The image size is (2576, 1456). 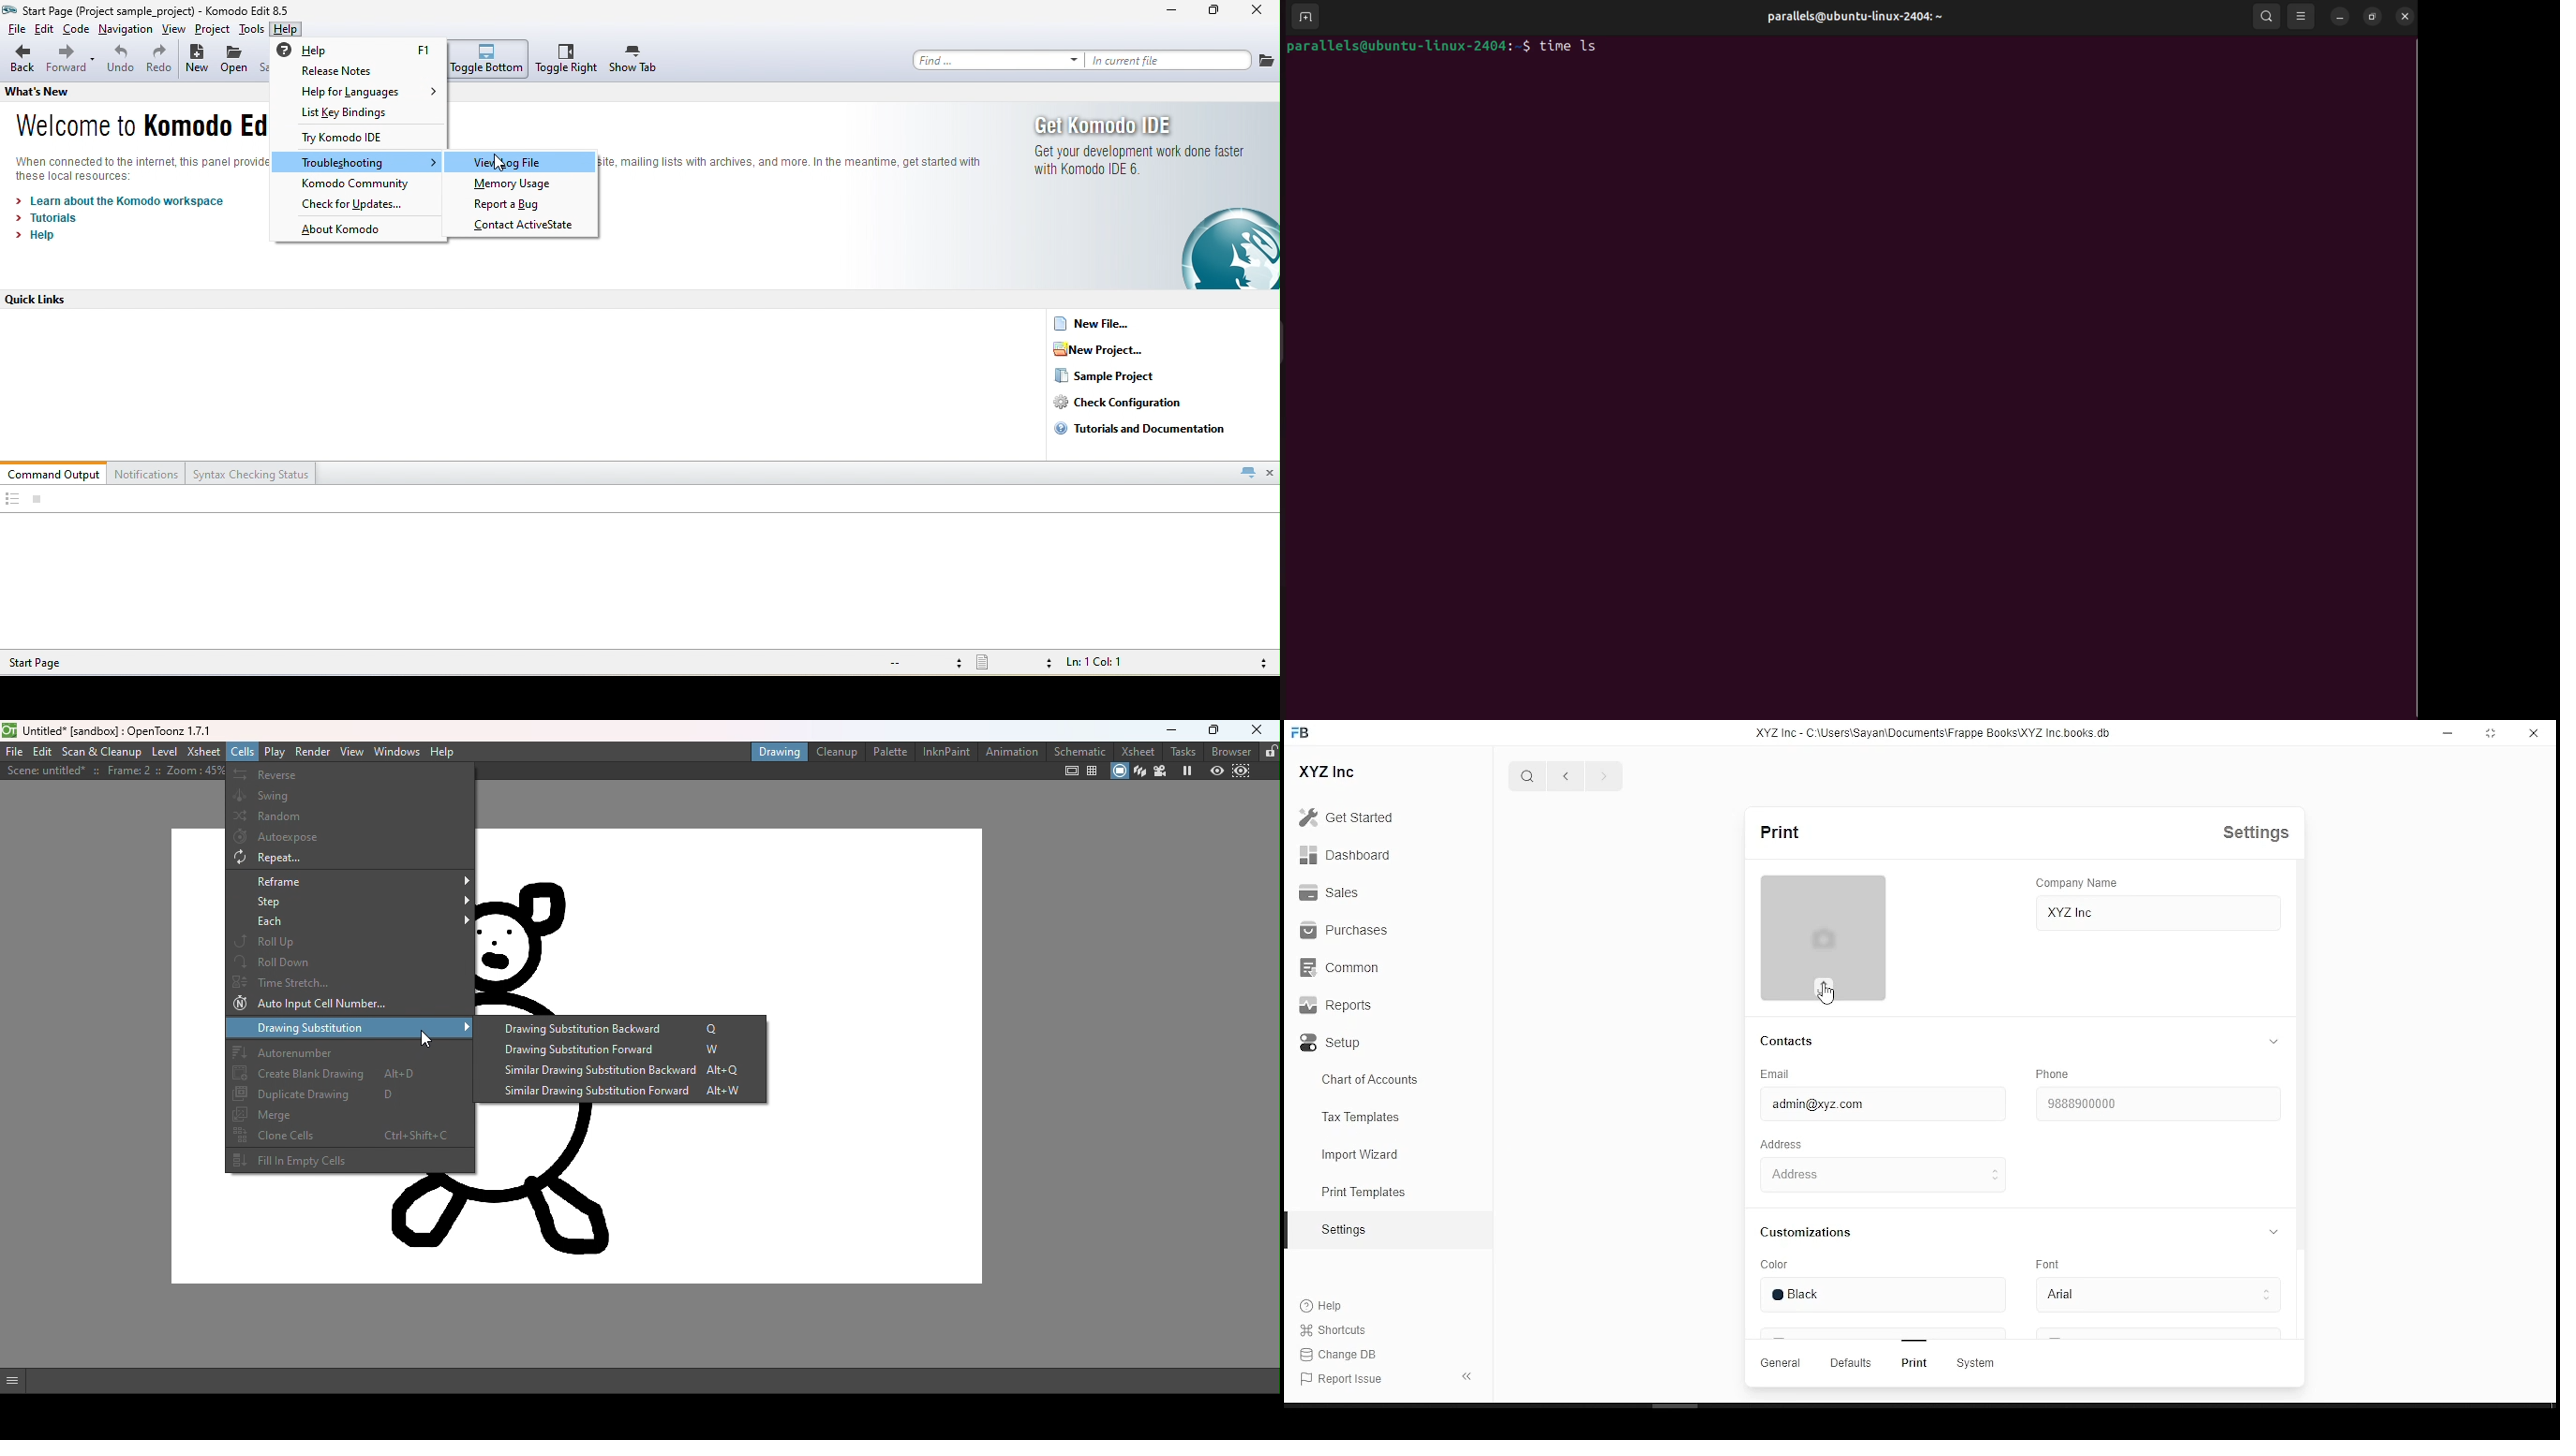 I want to click on check configuration, so click(x=1132, y=403).